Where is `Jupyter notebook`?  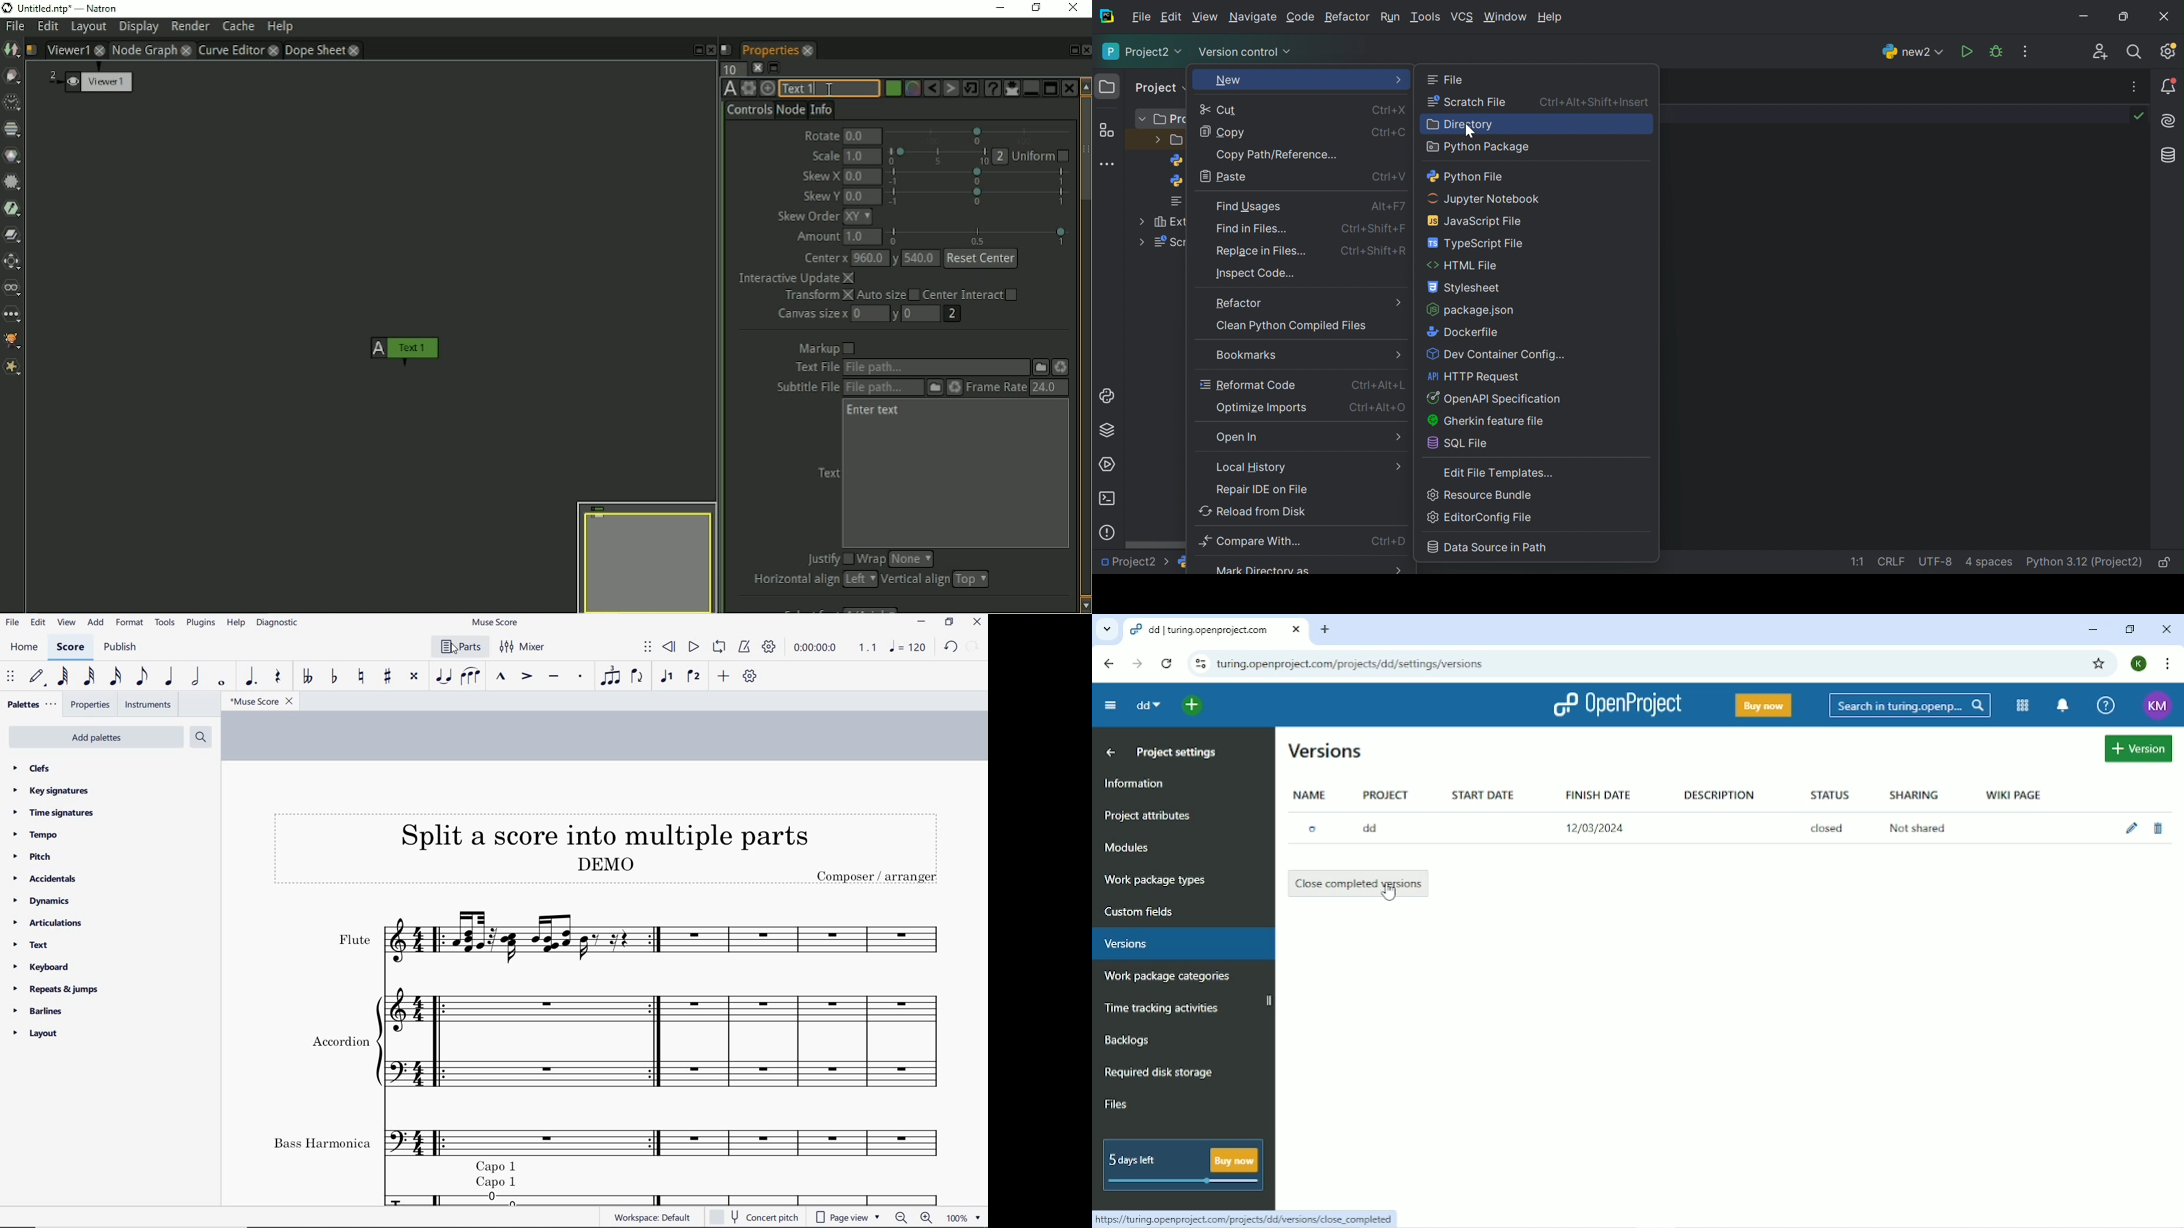
Jupyter notebook is located at coordinates (1485, 201).